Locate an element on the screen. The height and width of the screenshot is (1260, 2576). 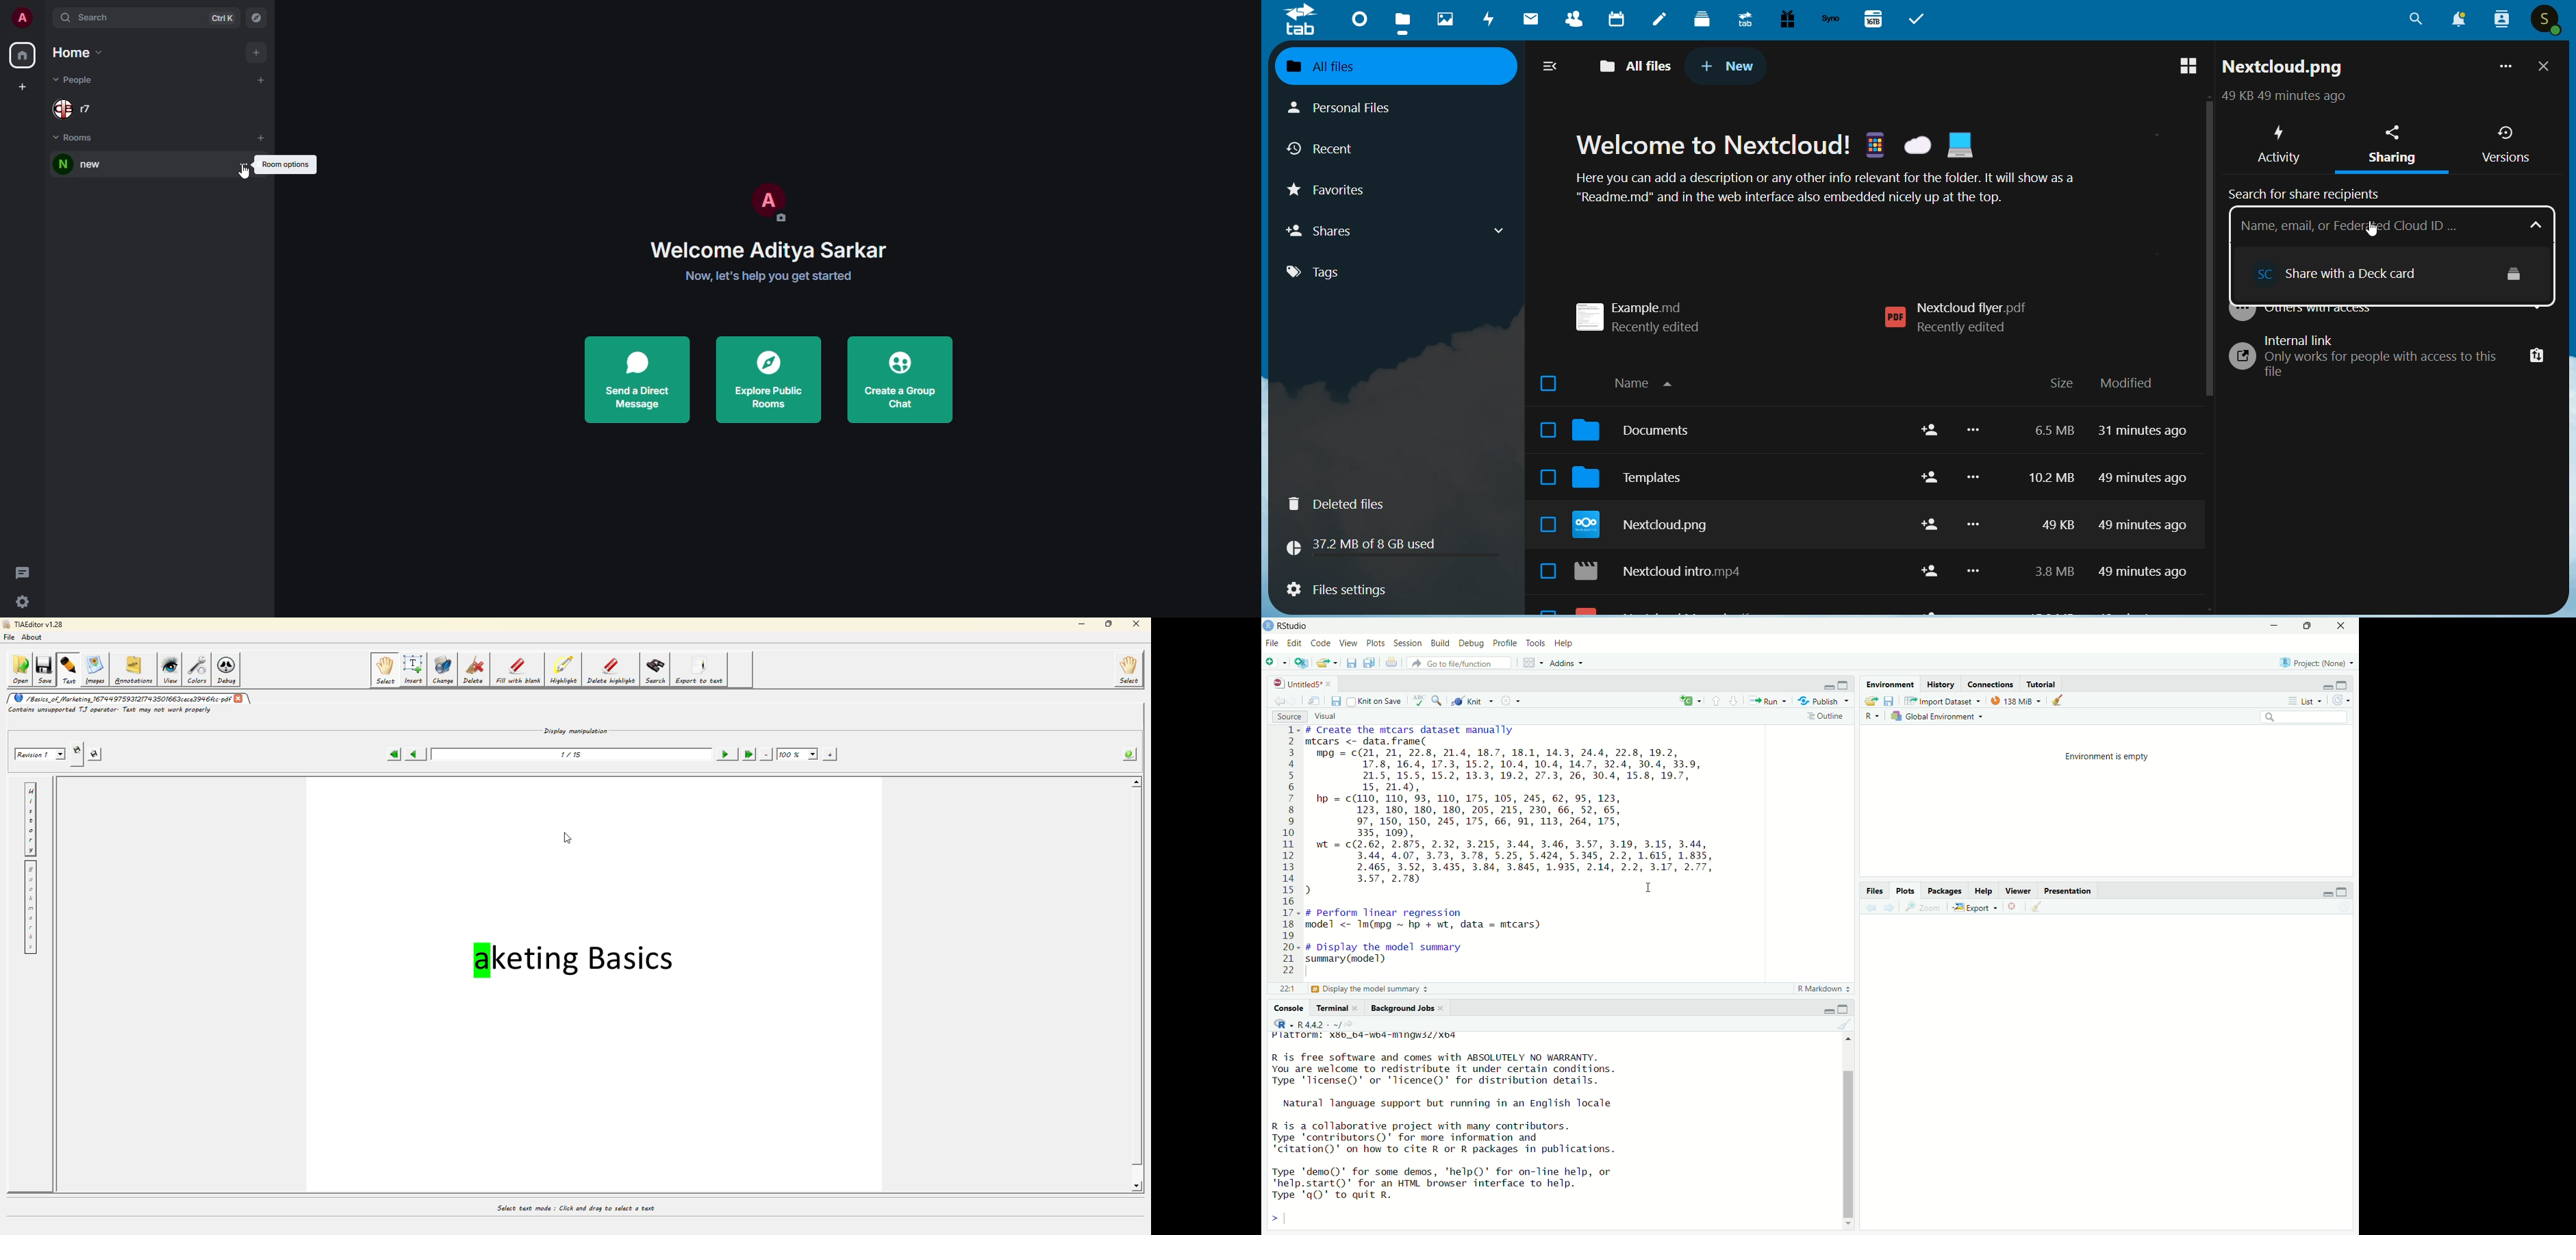
check spelling is located at coordinates (1418, 701).